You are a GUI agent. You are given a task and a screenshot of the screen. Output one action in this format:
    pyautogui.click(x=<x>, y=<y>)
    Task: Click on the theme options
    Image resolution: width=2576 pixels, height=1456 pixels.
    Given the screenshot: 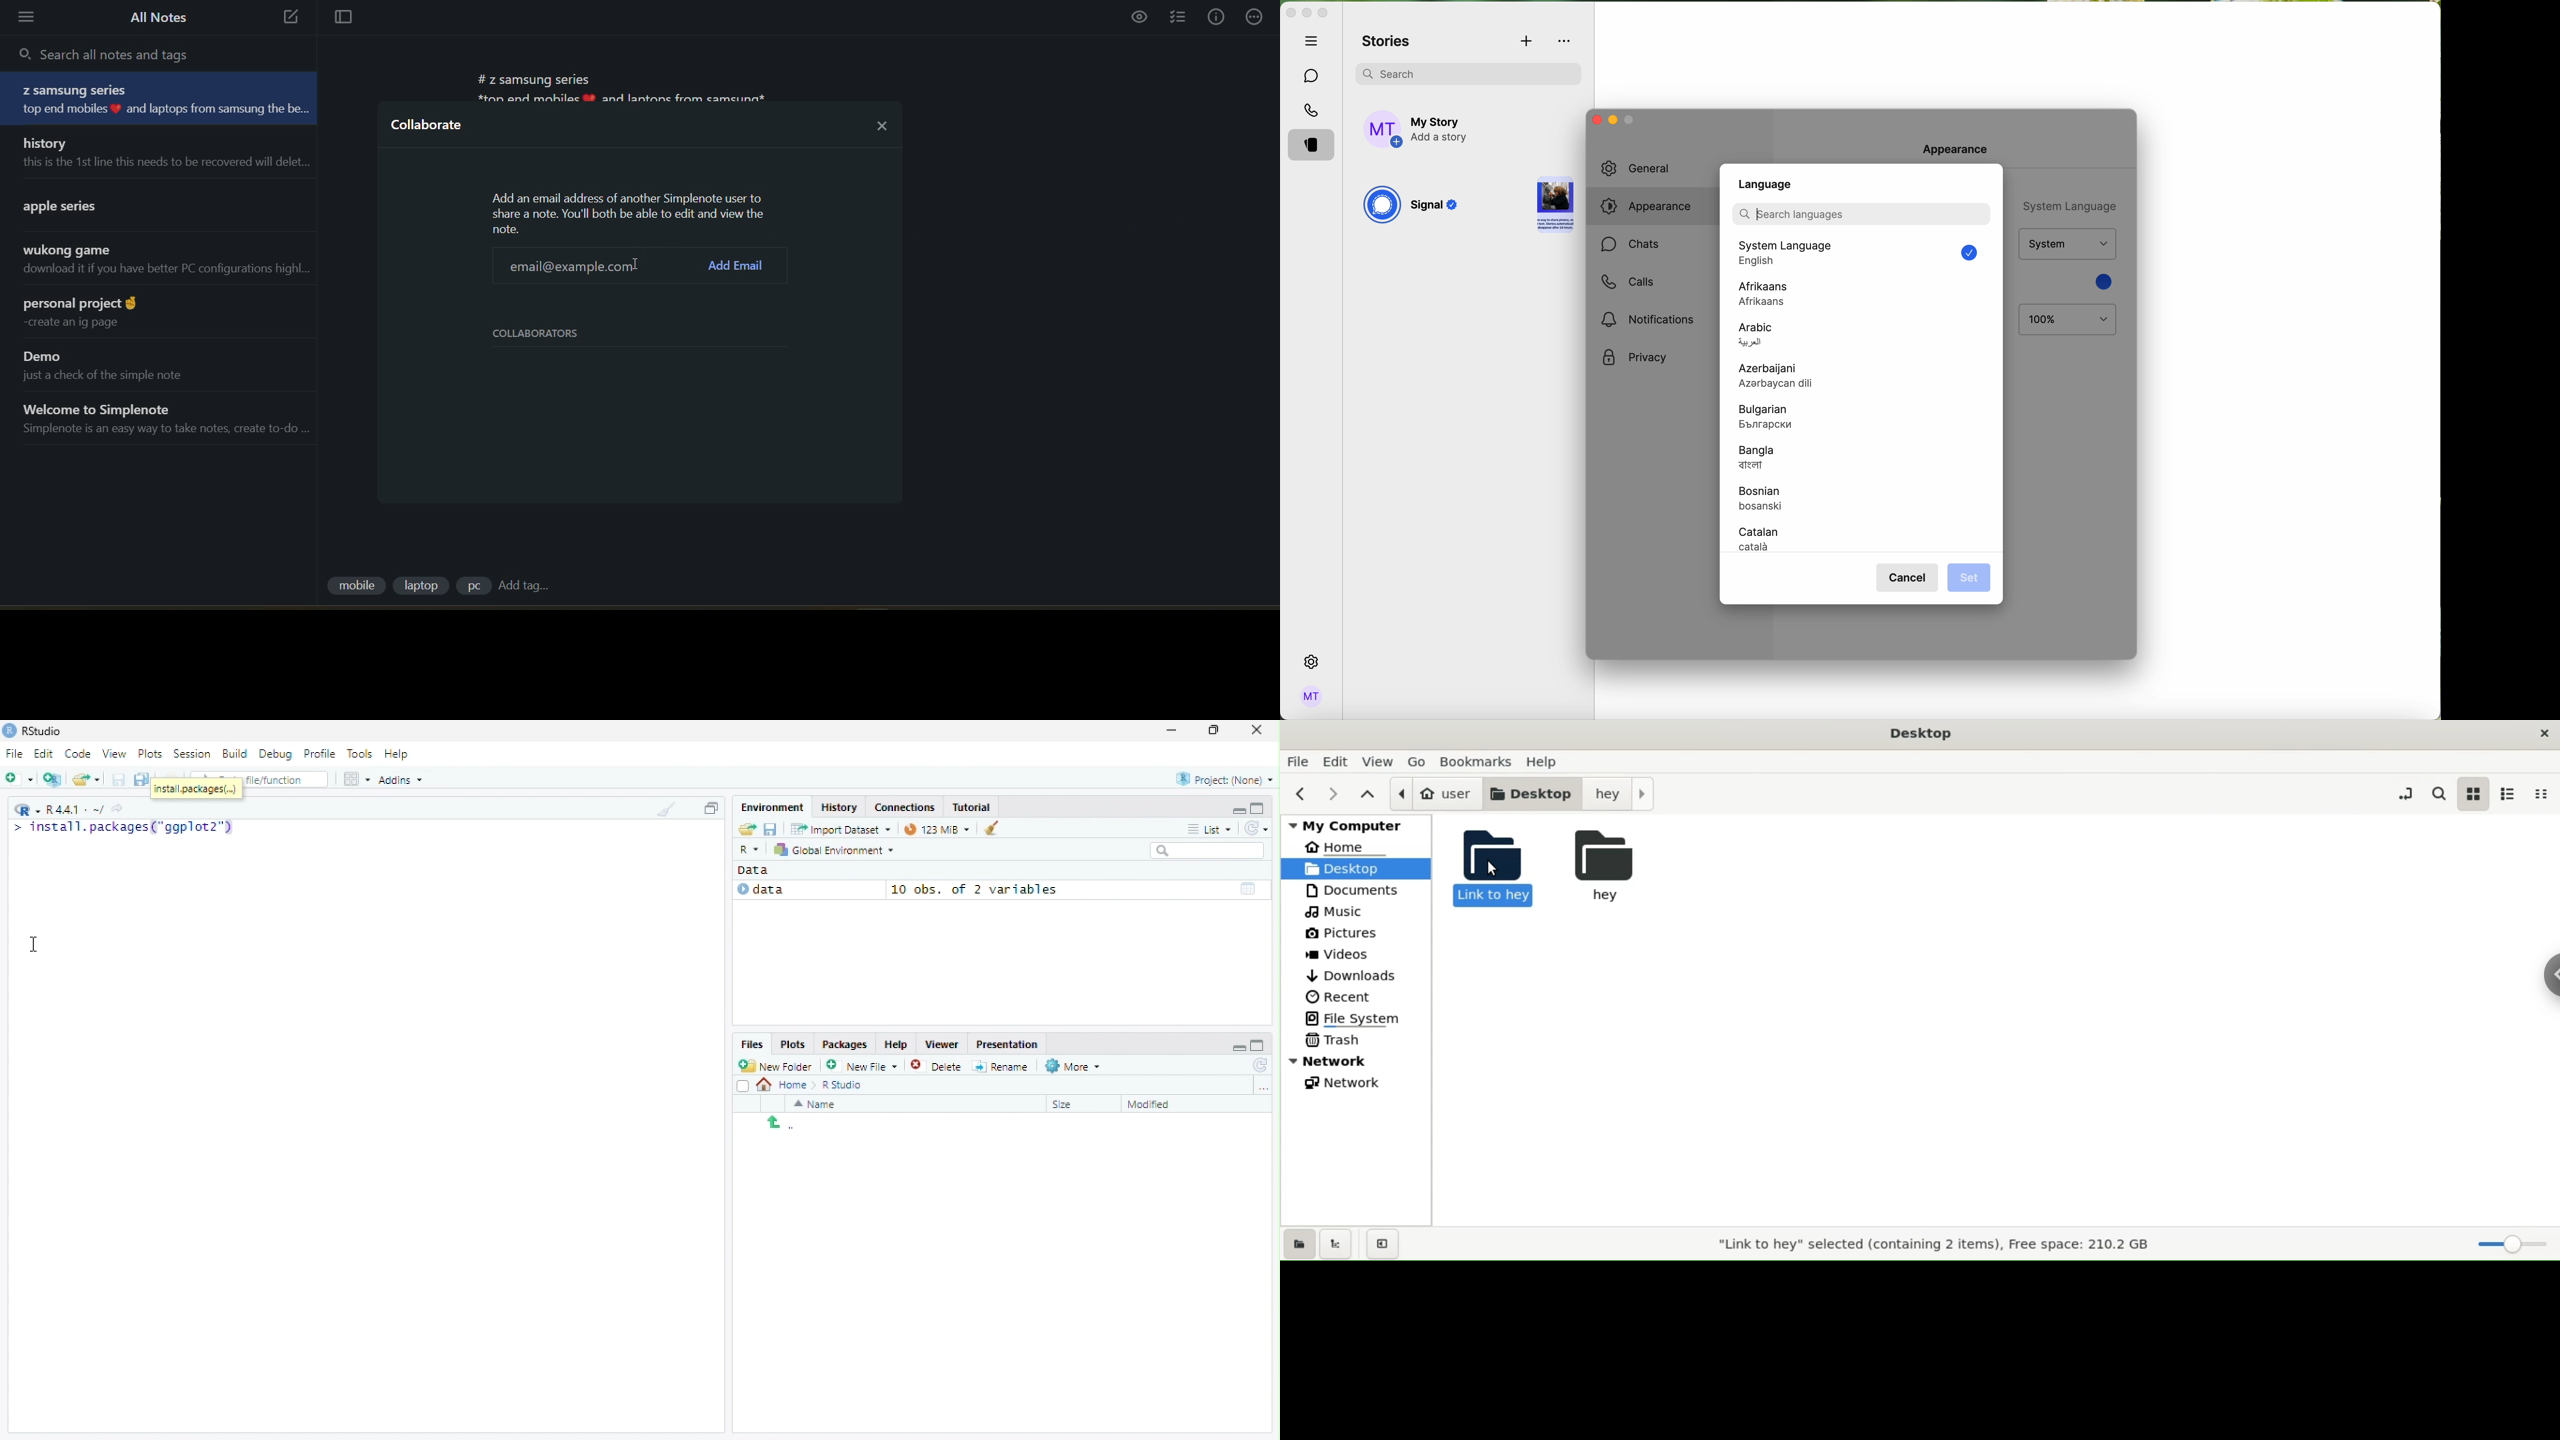 What is the action you would take?
    pyautogui.click(x=2067, y=244)
    